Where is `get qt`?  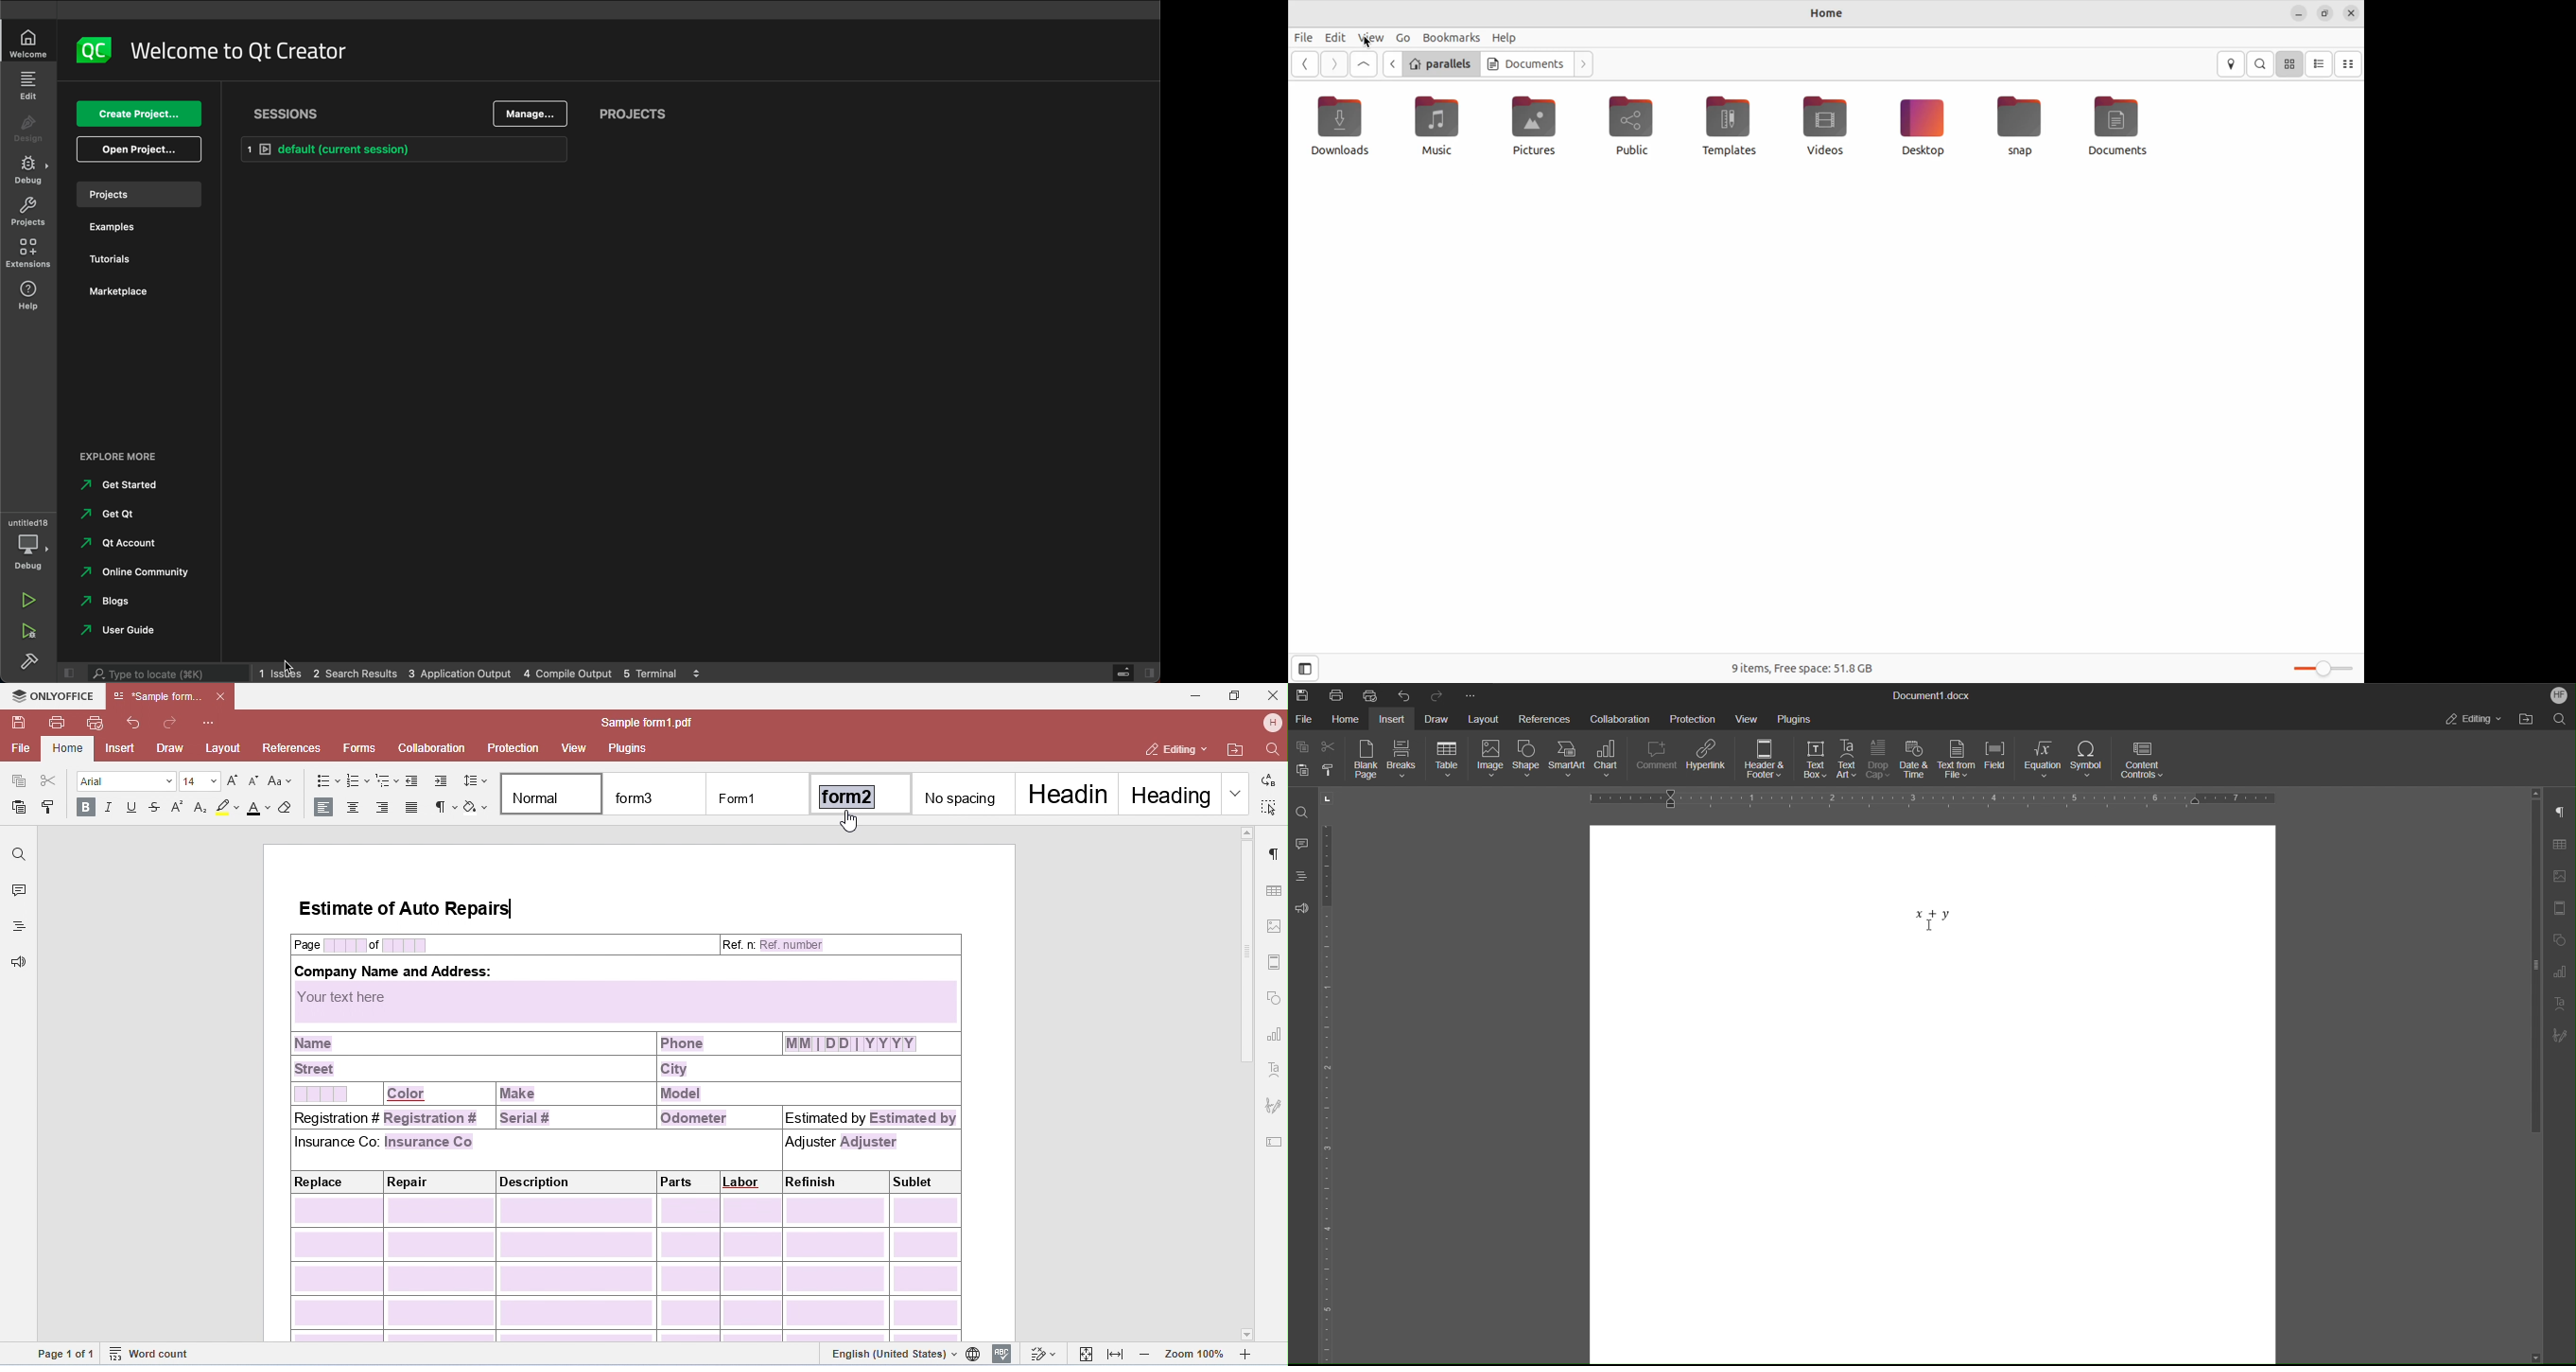
get qt is located at coordinates (118, 516).